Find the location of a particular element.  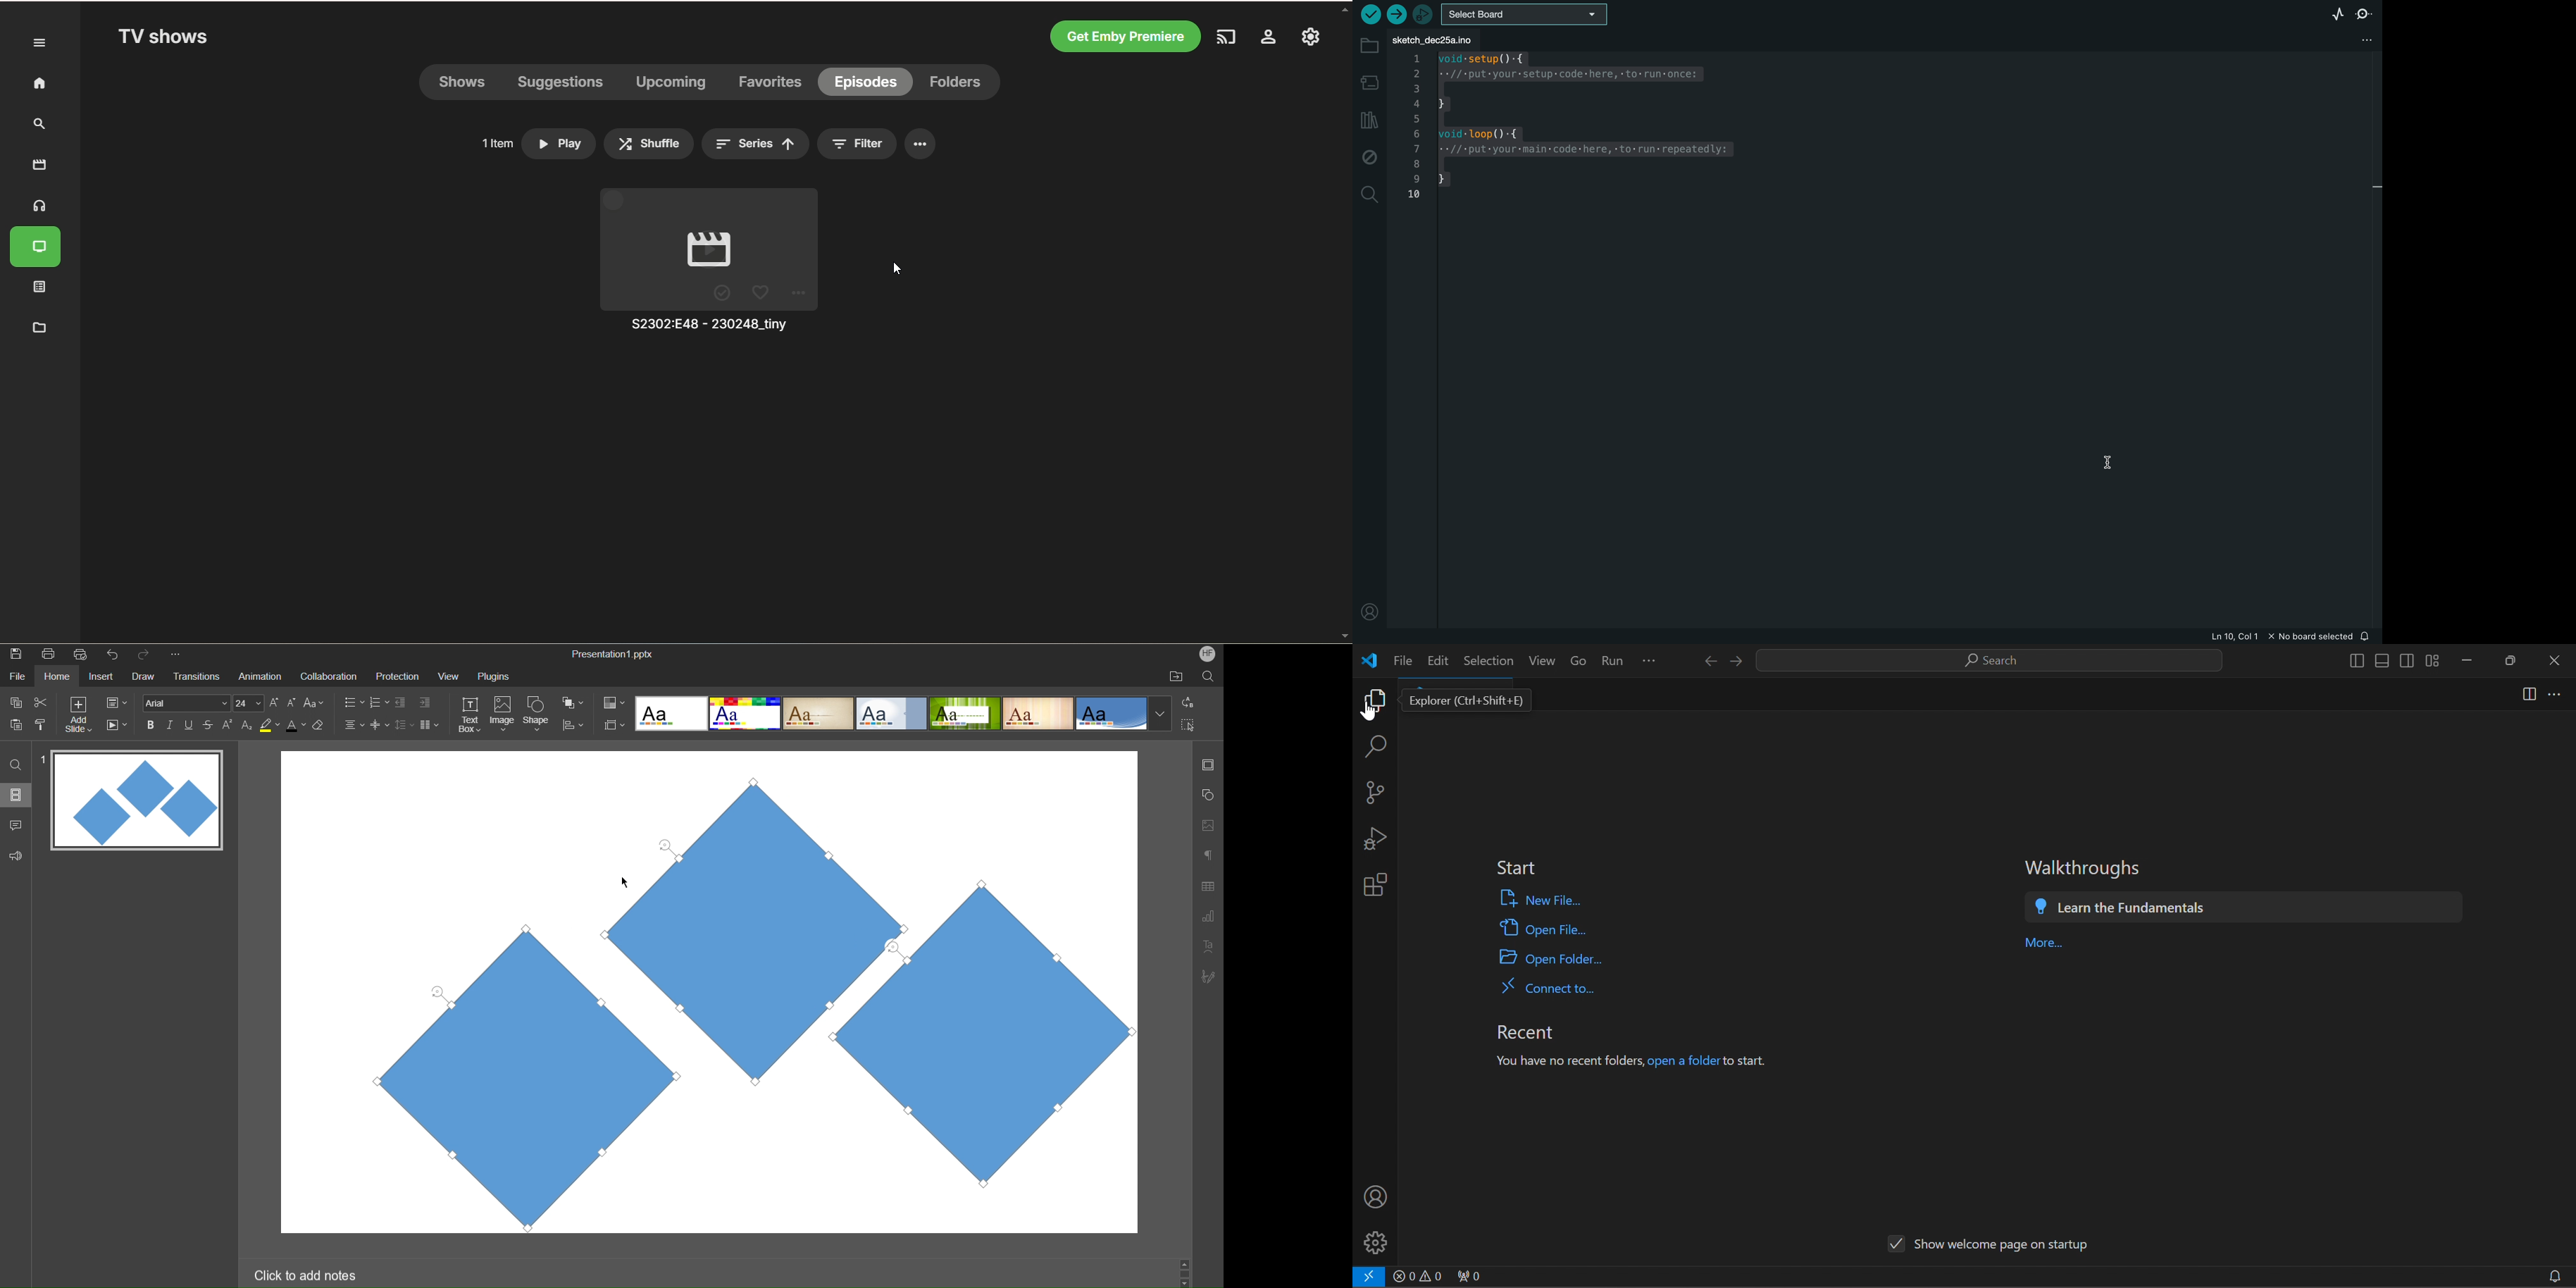

connect to is located at coordinates (1564, 990).